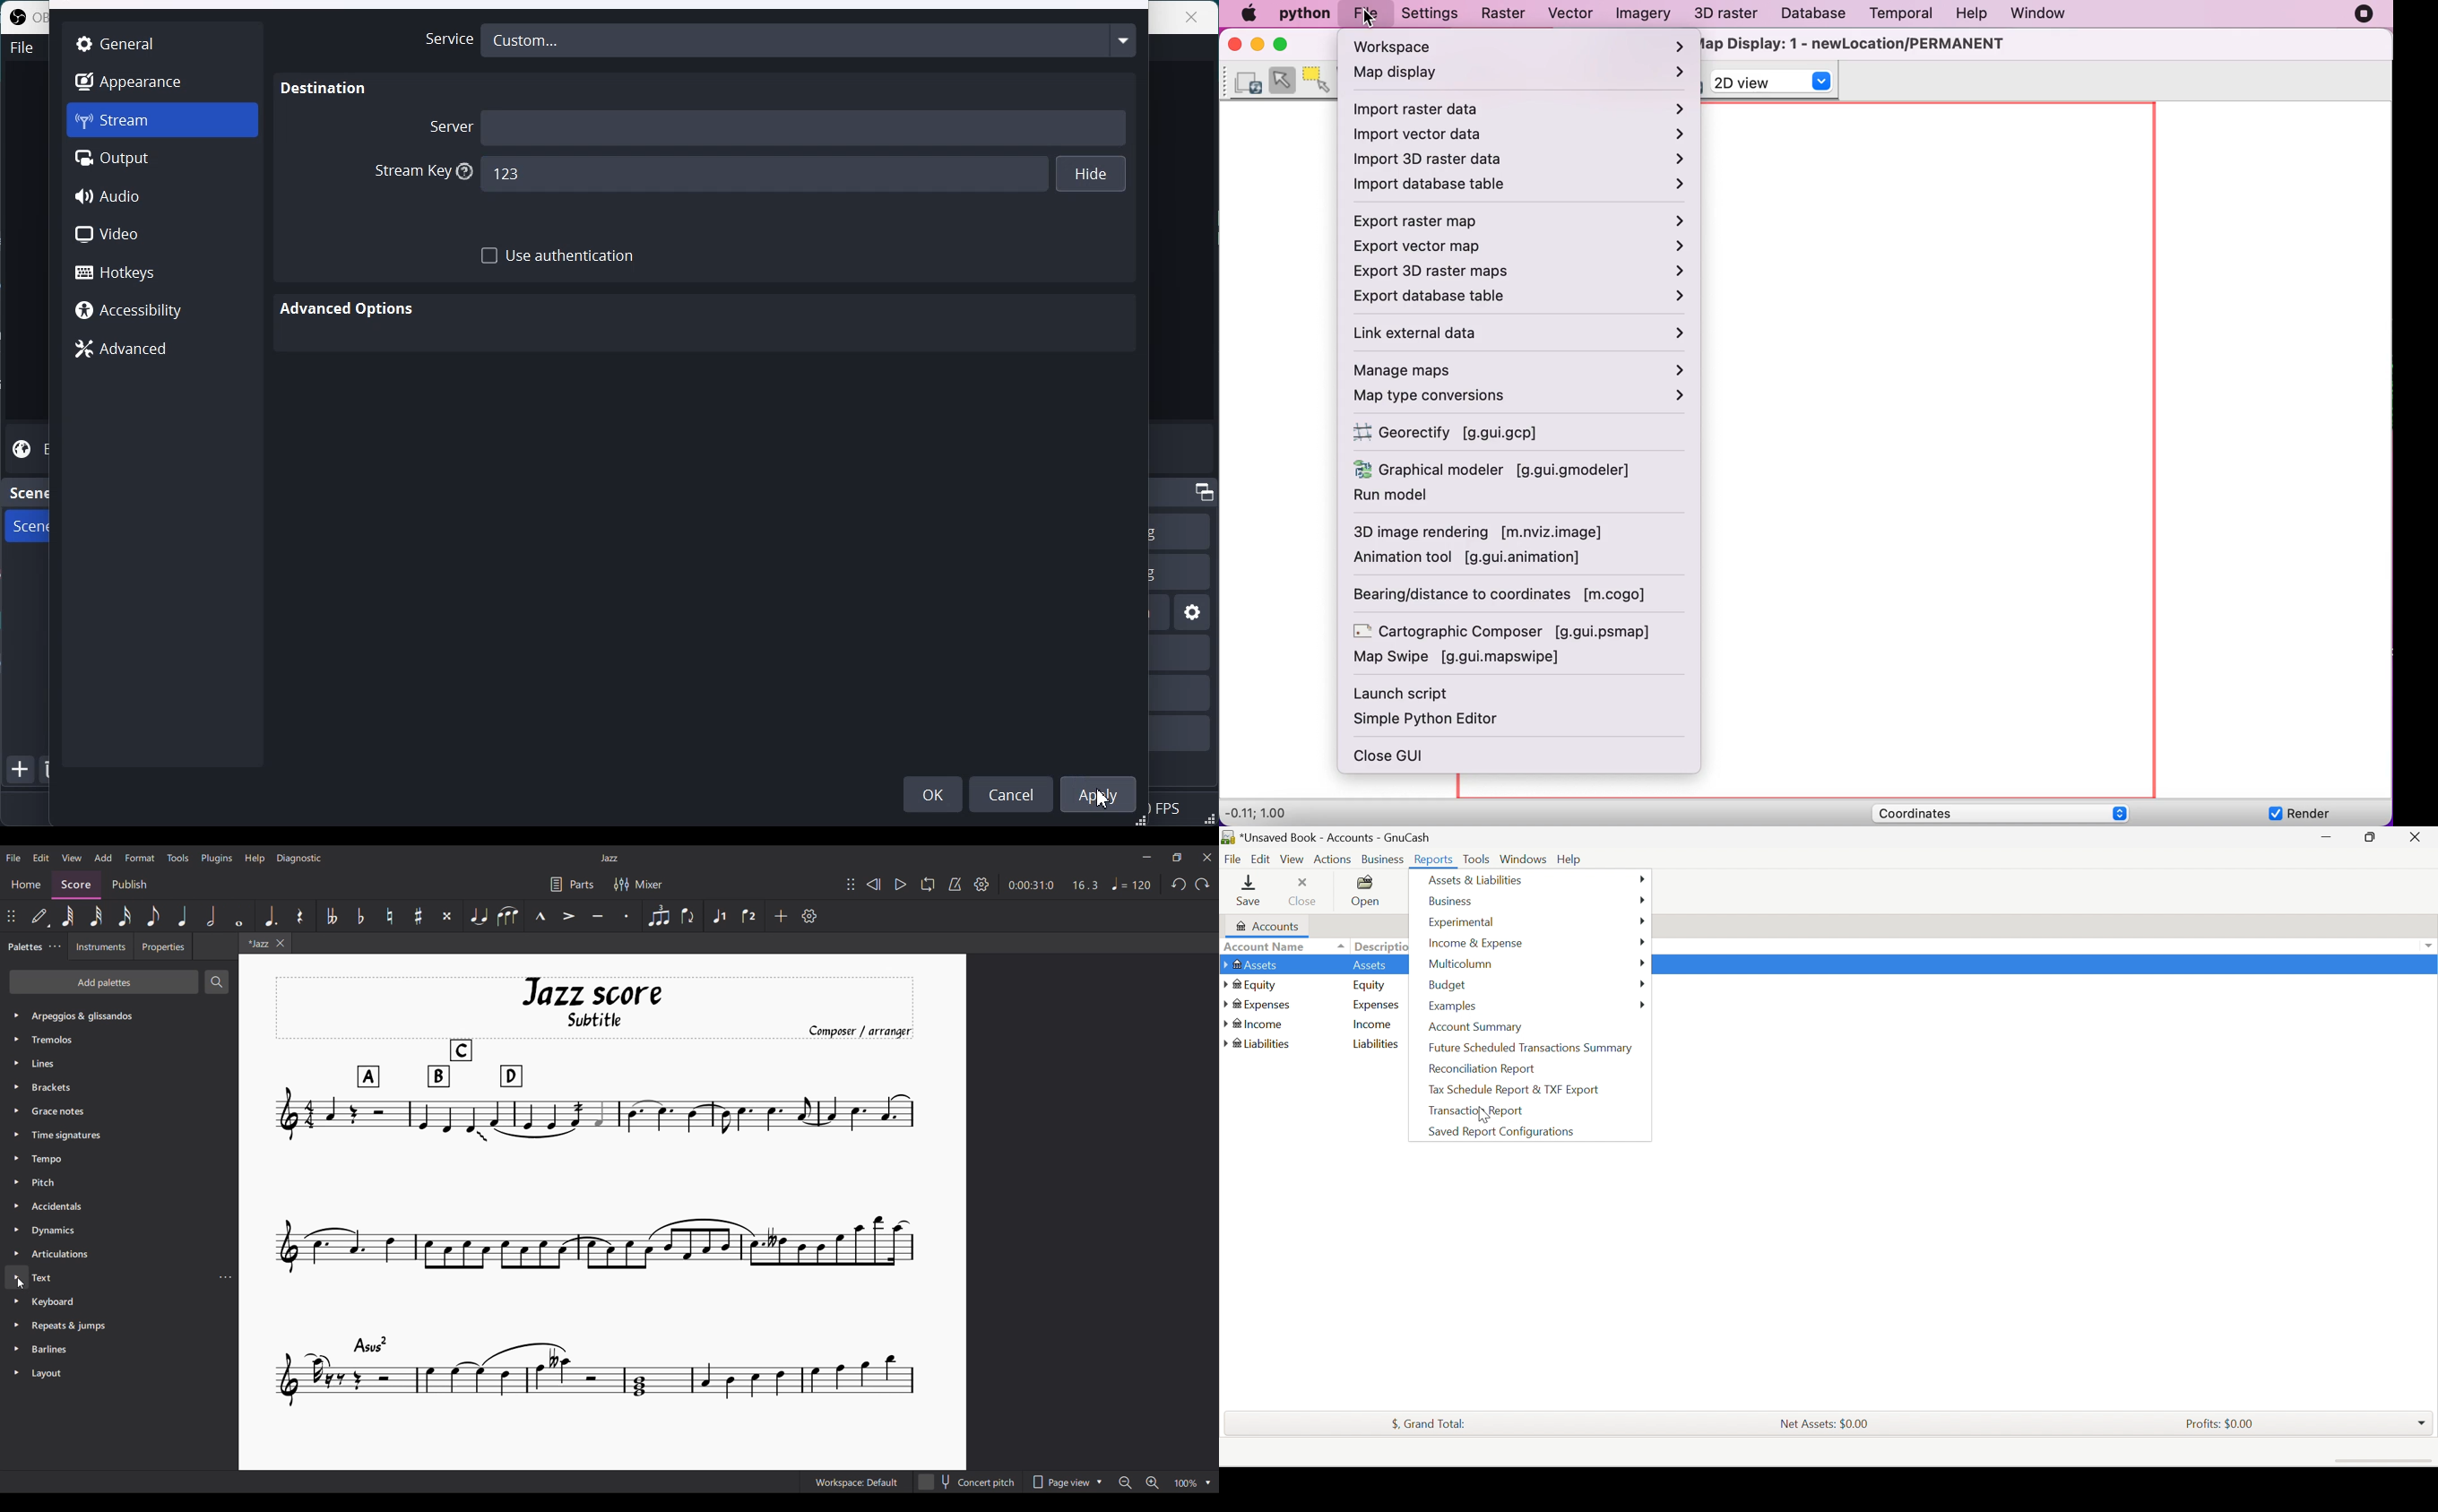 Image resolution: width=2464 pixels, height=1512 pixels. Describe the element at coordinates (163, 196) in the screenshot. I see `Audio` at that location.